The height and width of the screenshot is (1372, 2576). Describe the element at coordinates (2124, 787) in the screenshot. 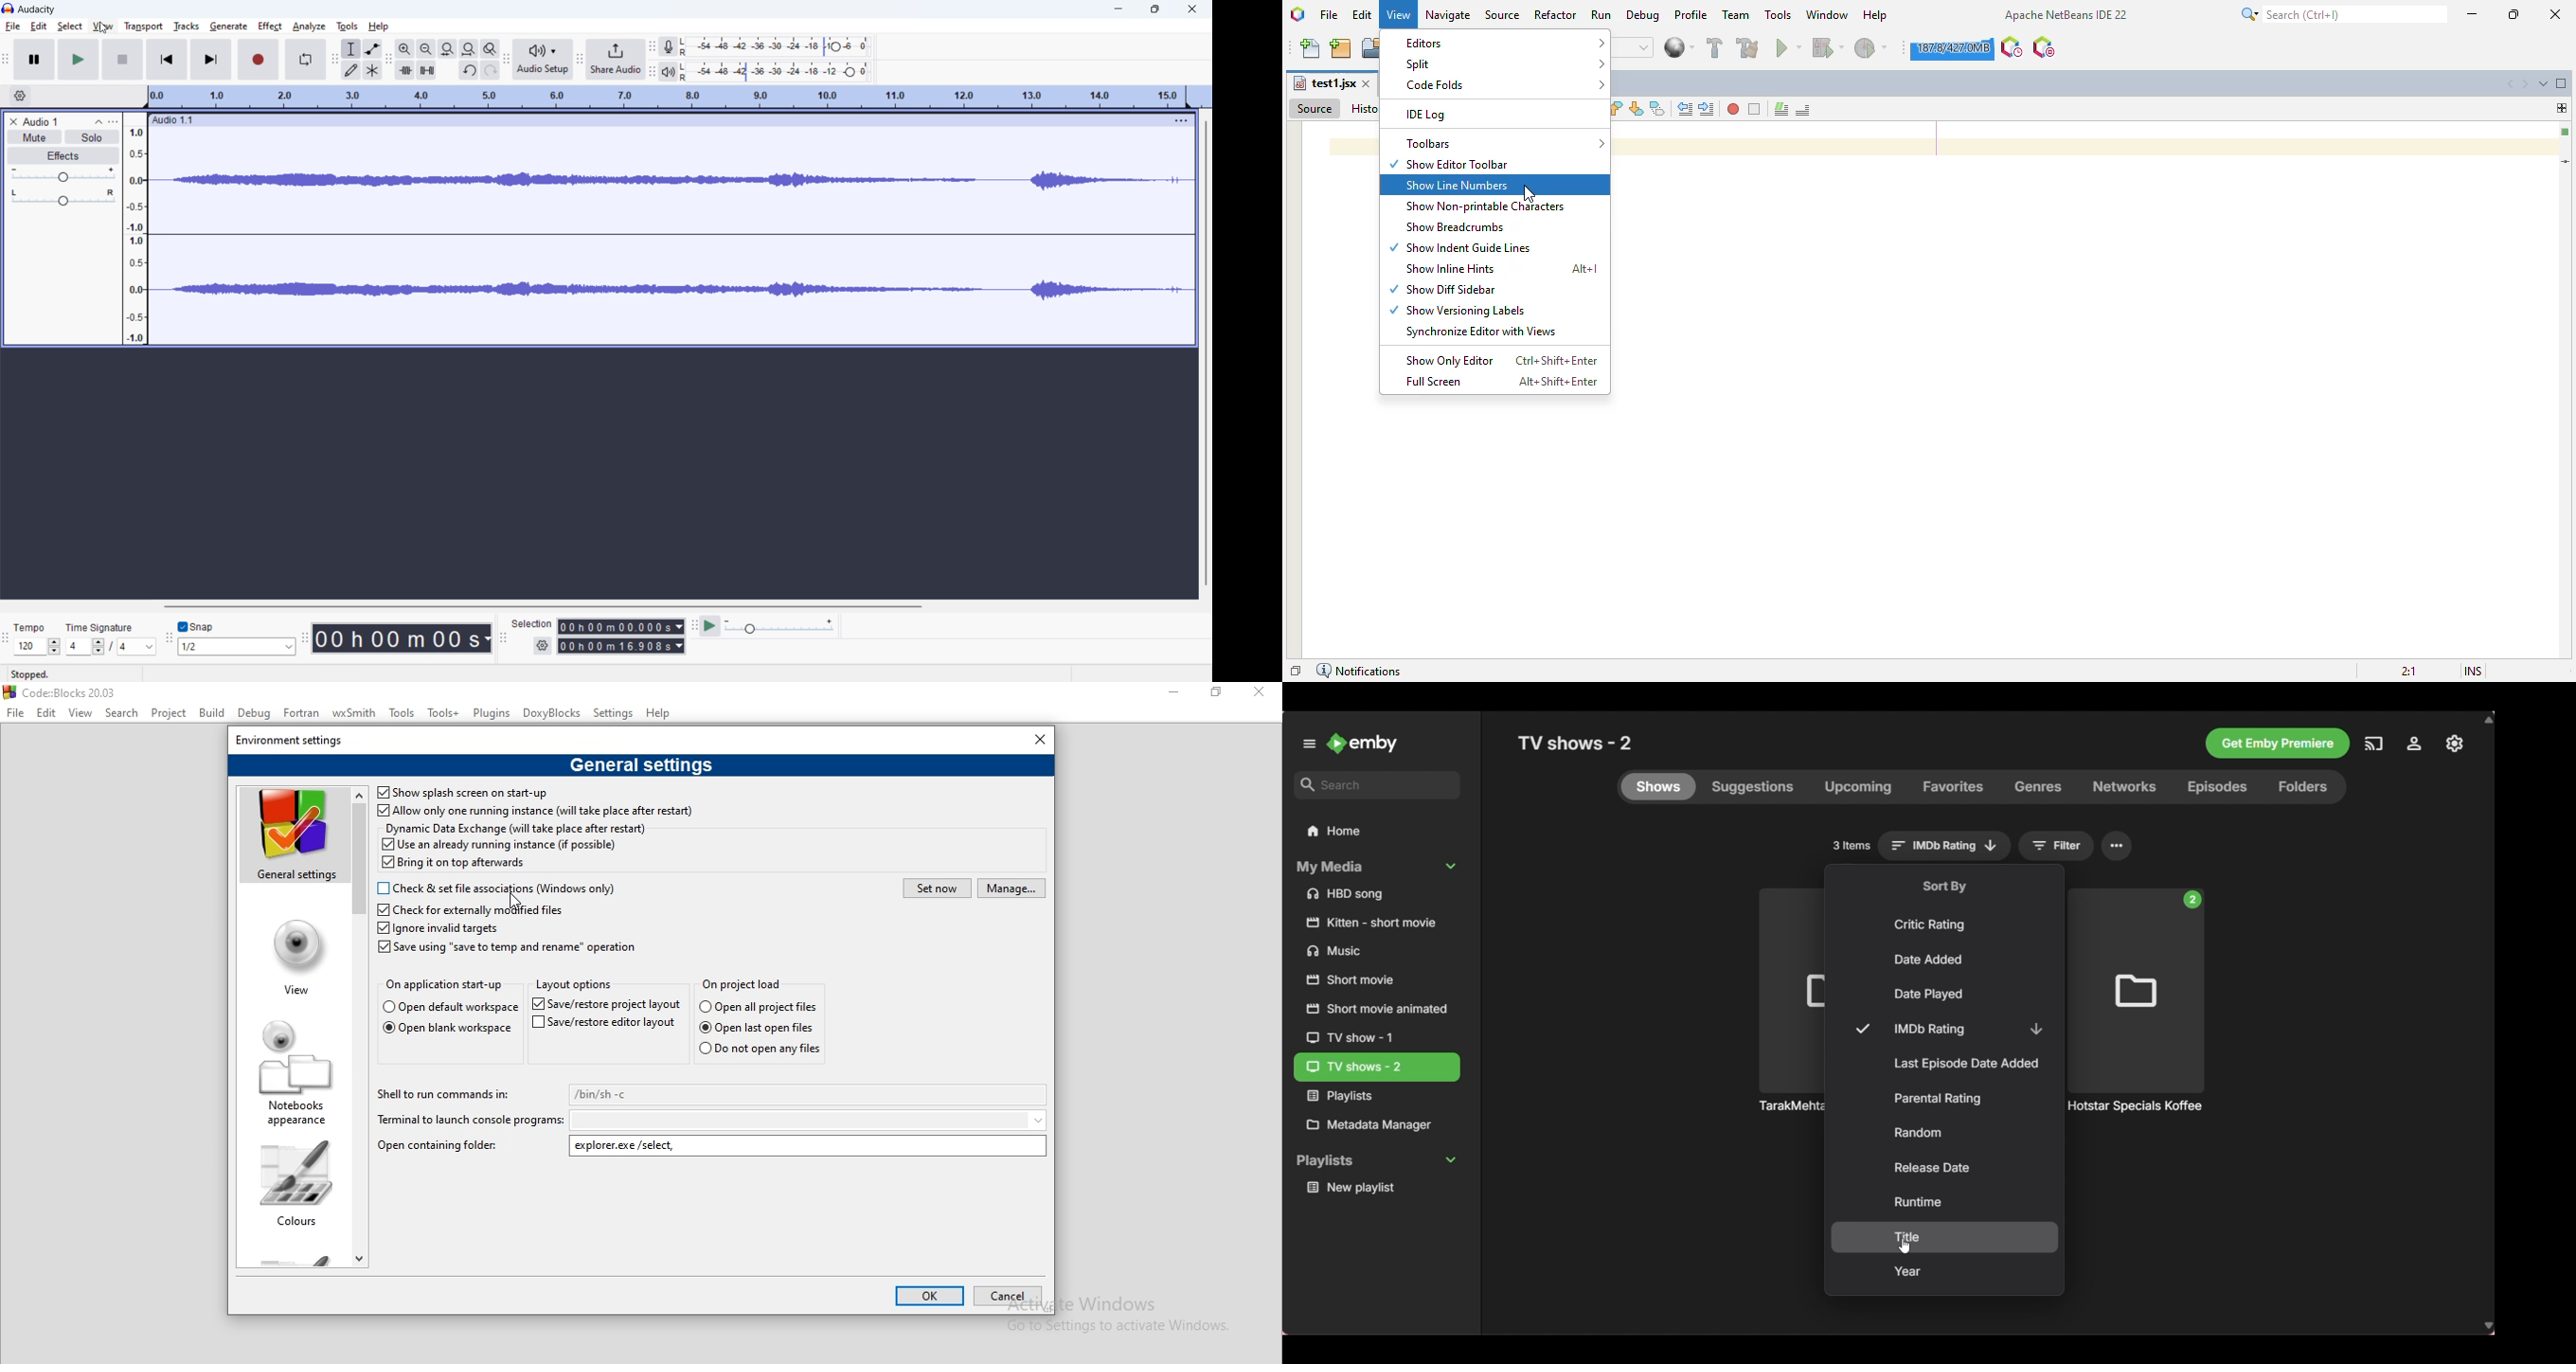

I see `Networks` at that location.